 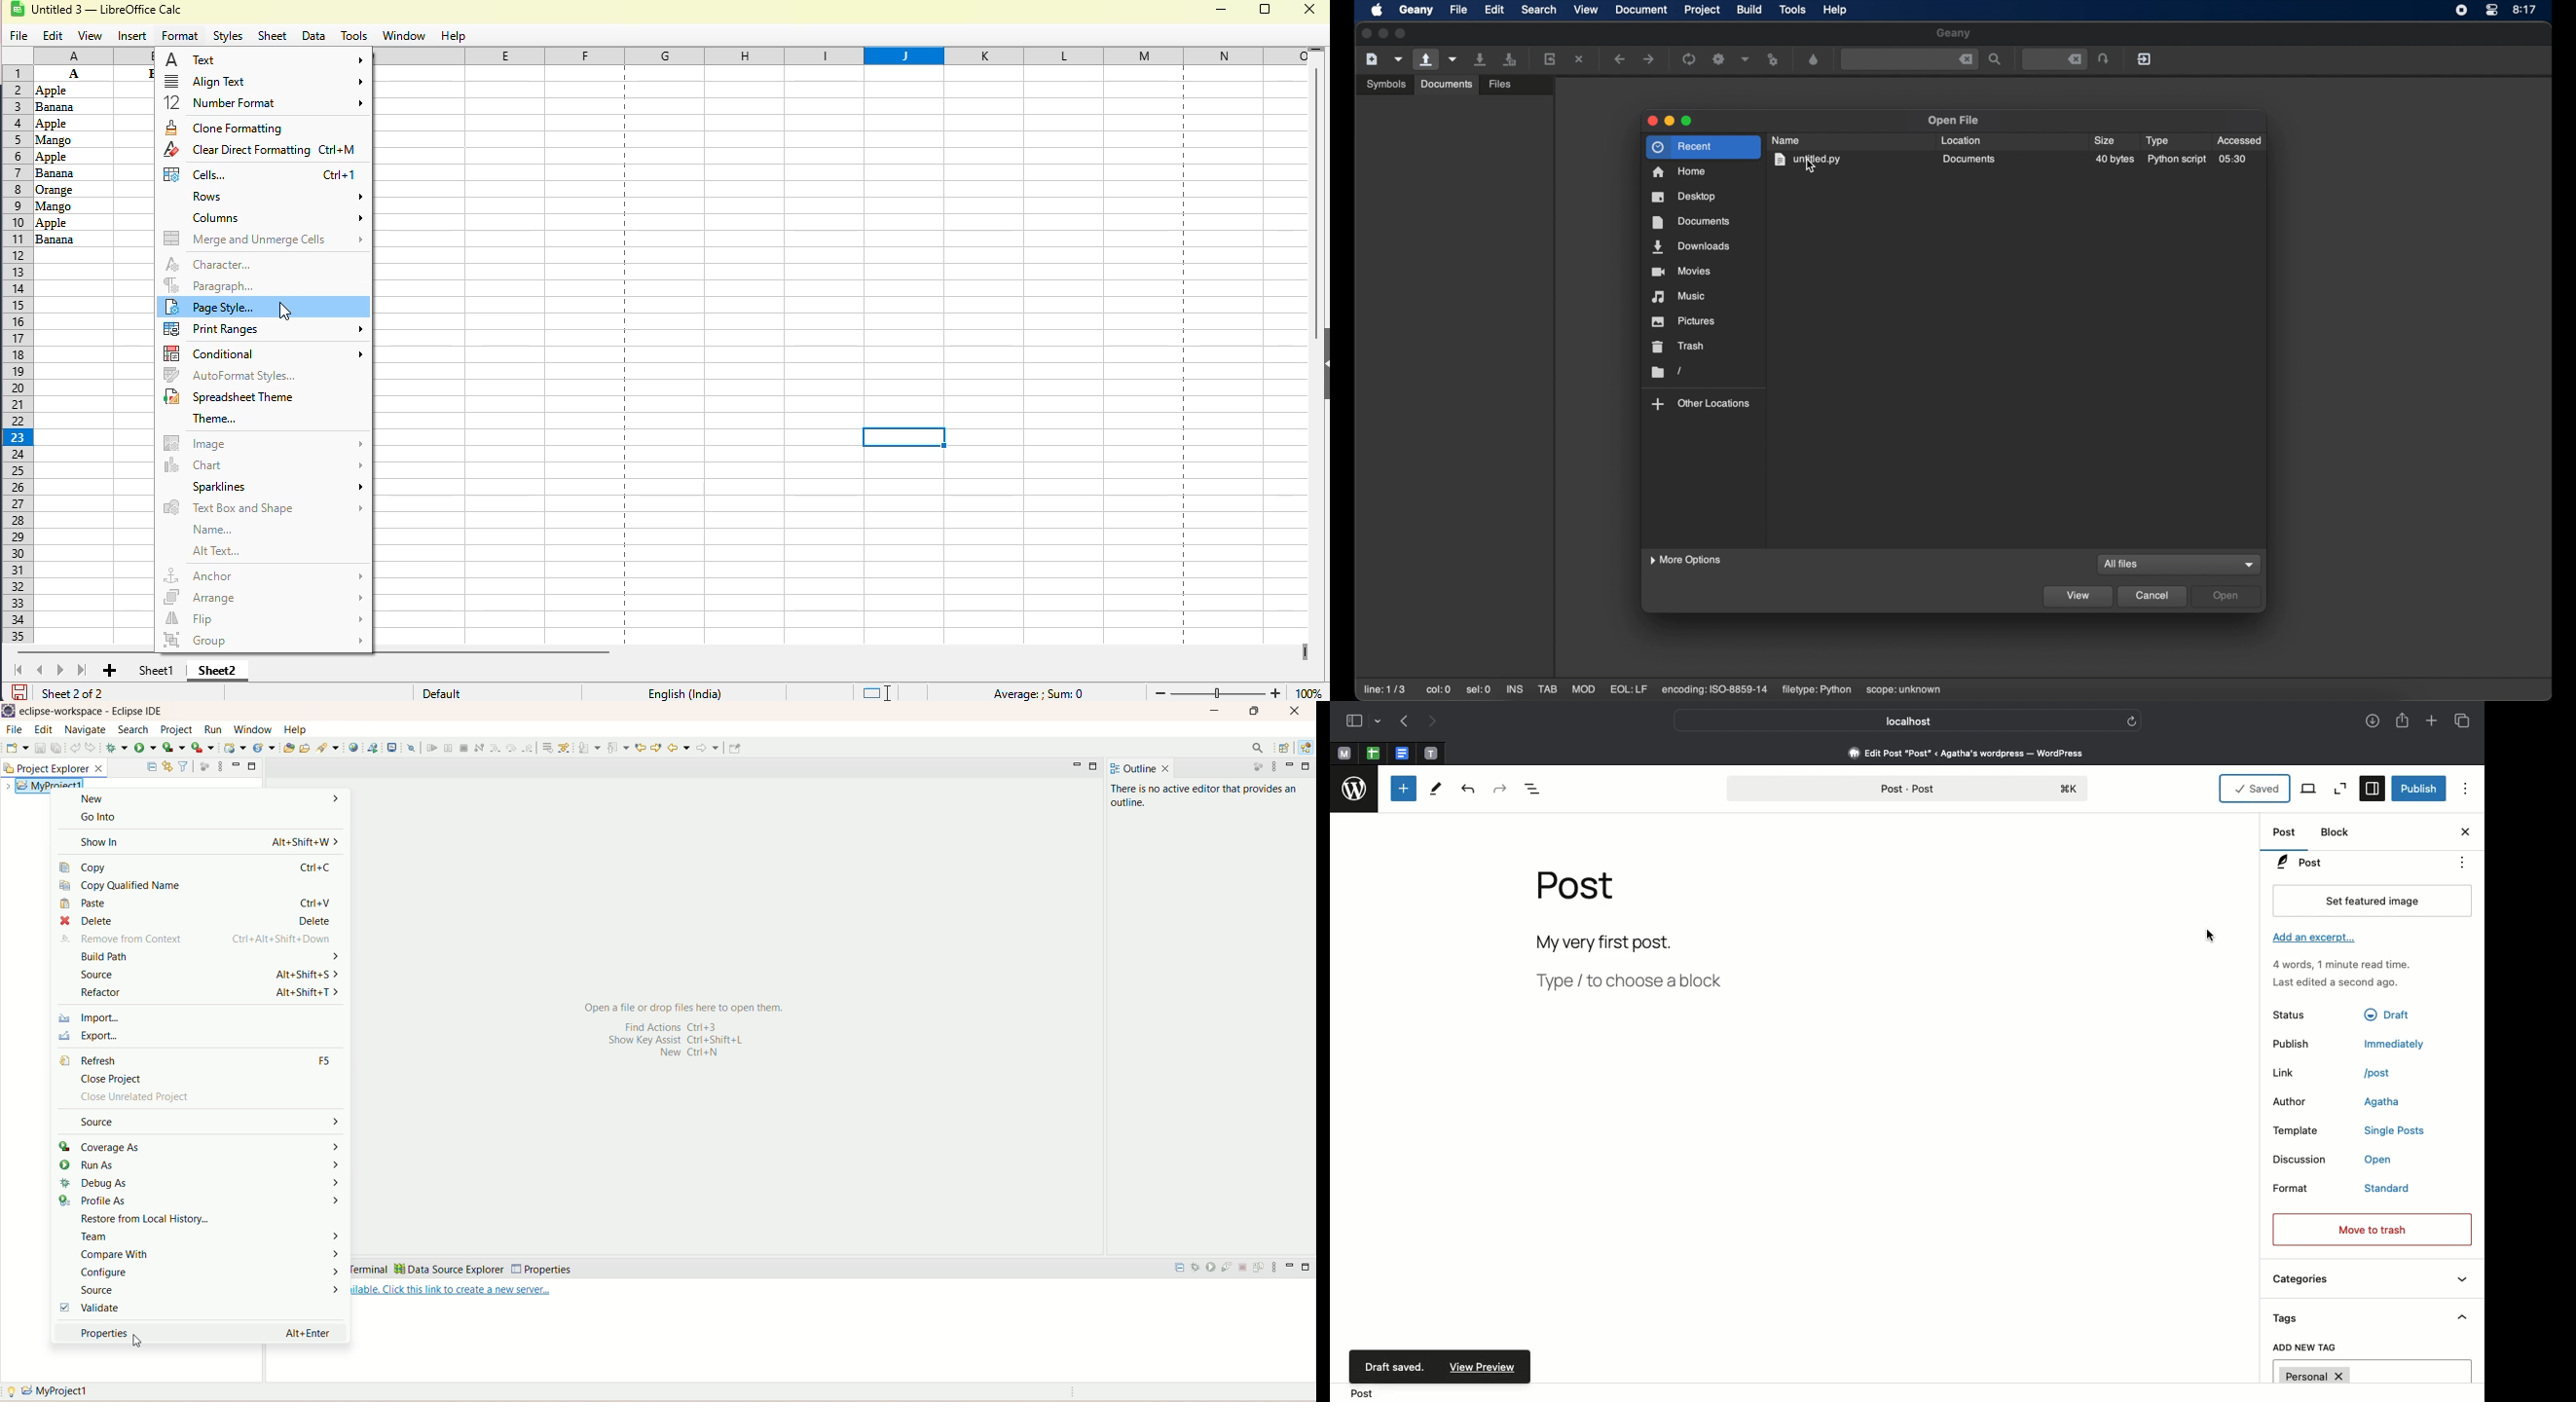 I want to click on there is no active editor that provides an outline, so click(x=1208, y=796).